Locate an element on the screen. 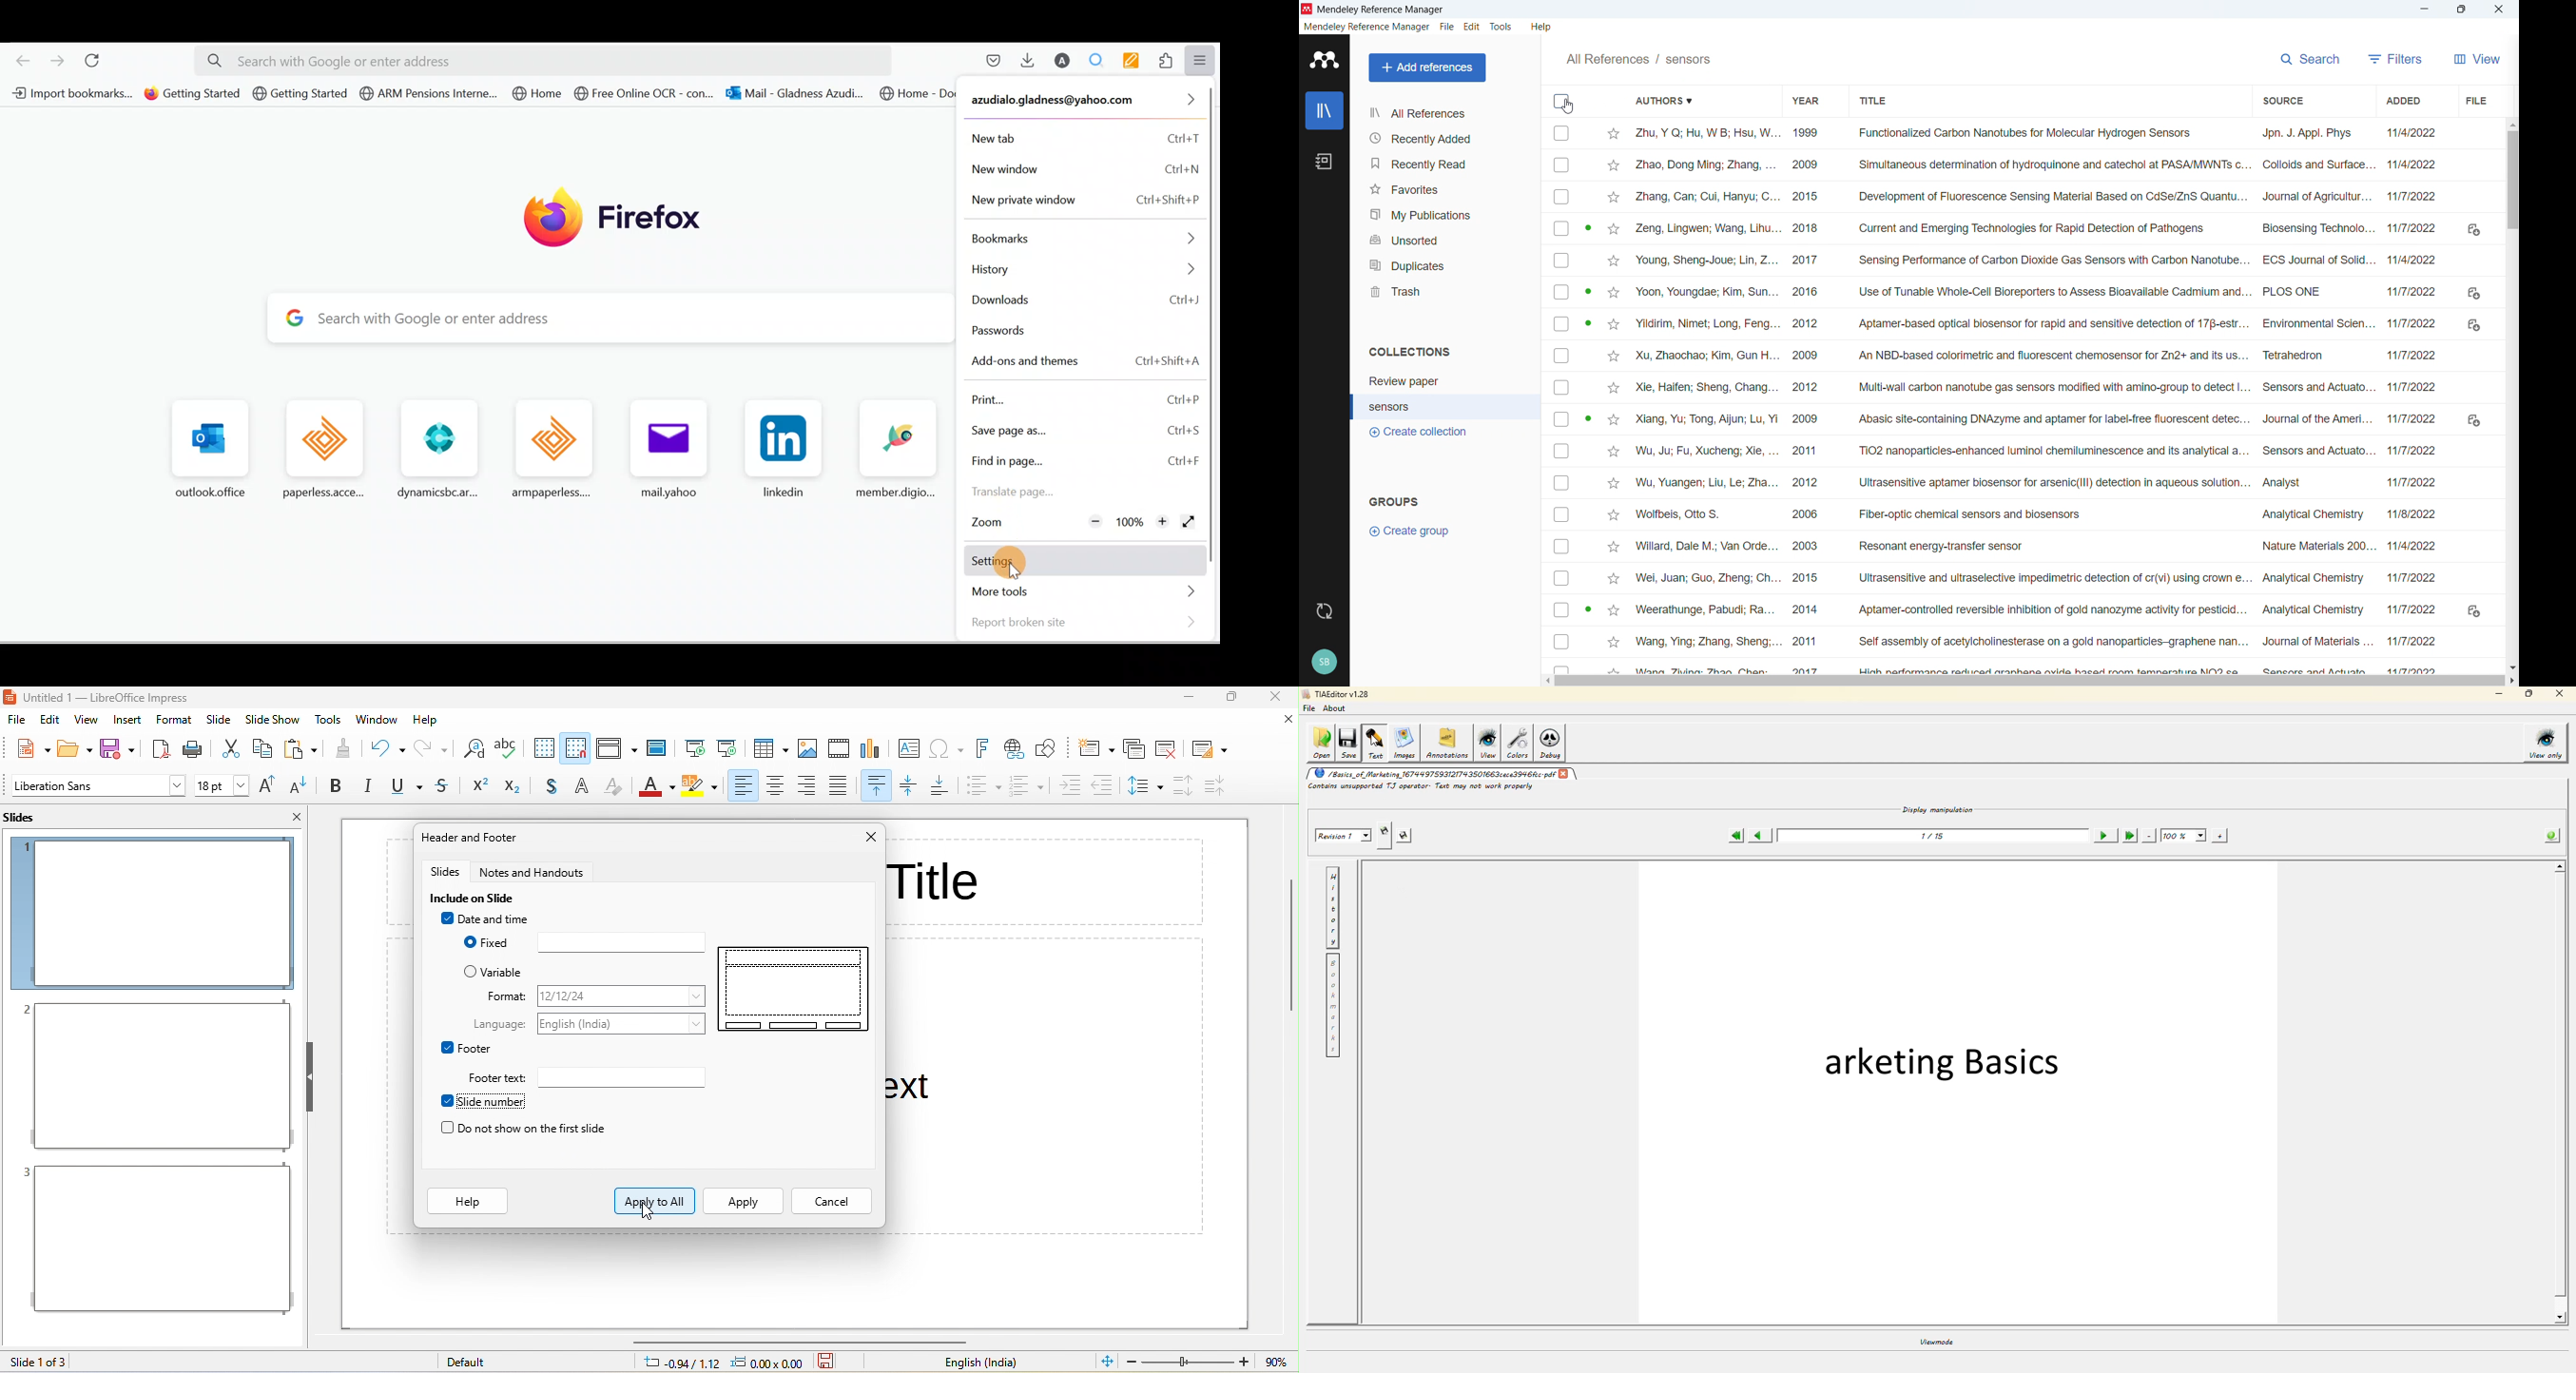 This screenshot has height=1400, width=2576. align center is located at coordinates (776, 786).